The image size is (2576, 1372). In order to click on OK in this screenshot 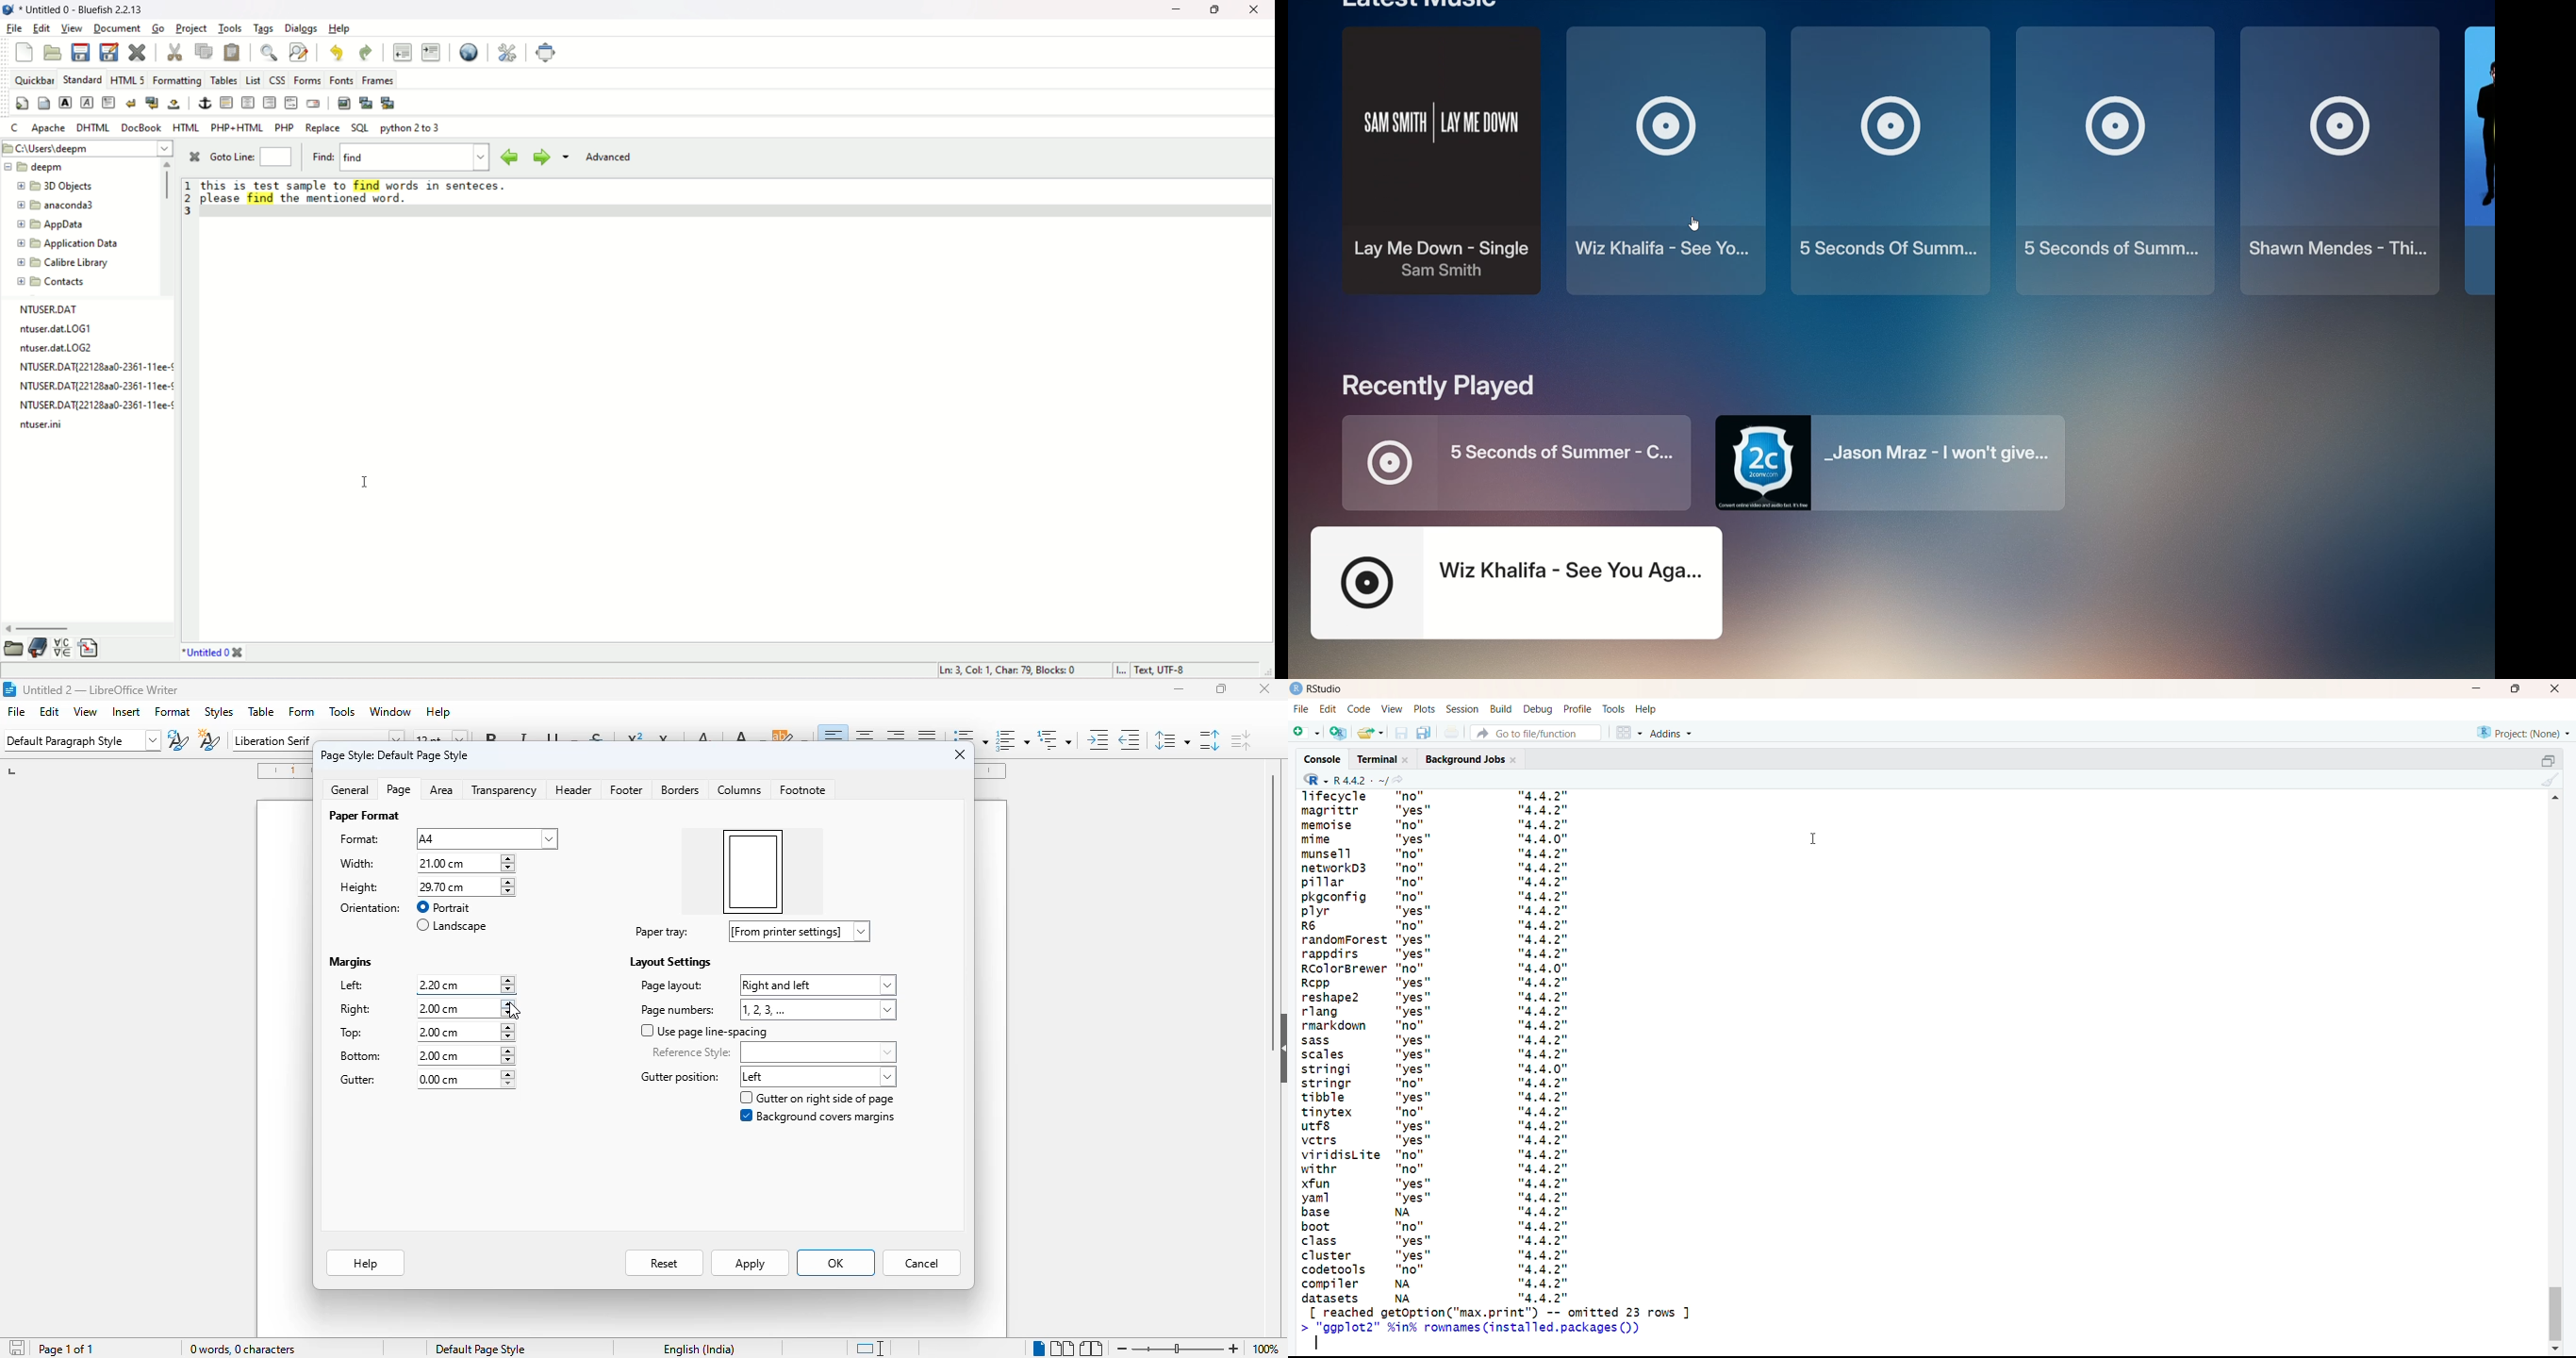, I will do `click(834, 1263)`.